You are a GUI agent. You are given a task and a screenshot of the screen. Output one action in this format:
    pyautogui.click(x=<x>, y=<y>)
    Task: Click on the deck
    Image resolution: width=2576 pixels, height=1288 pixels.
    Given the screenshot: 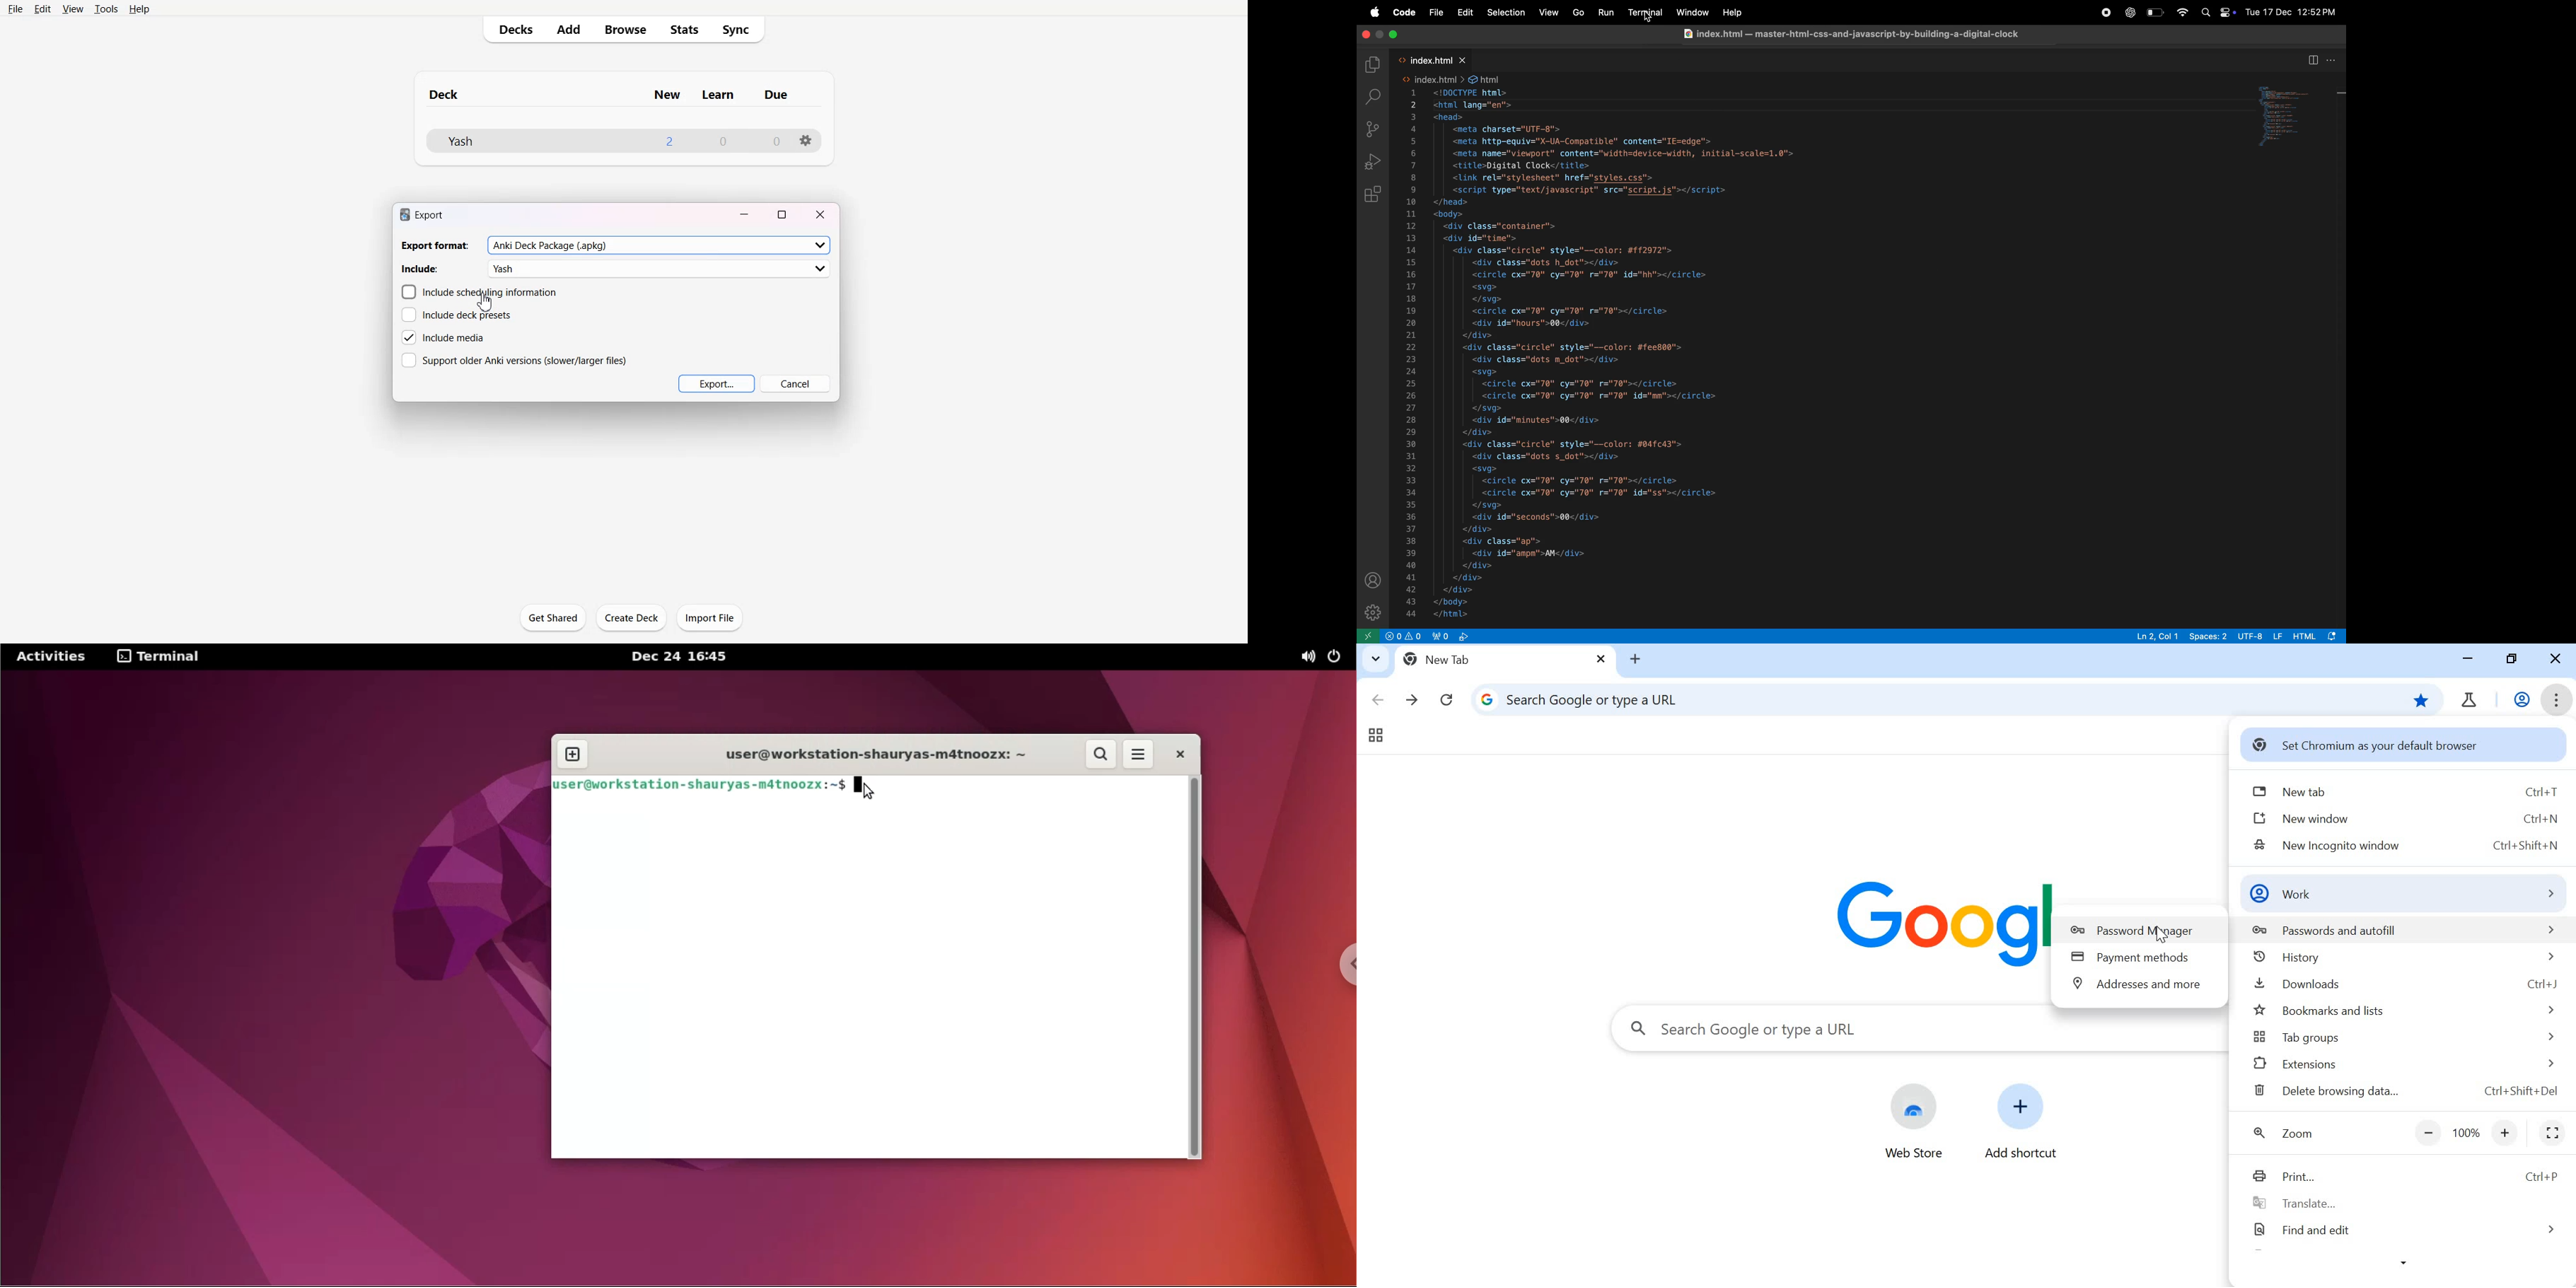 What is the action you would take?
    pyautogui.click(x=456, y=93)
    